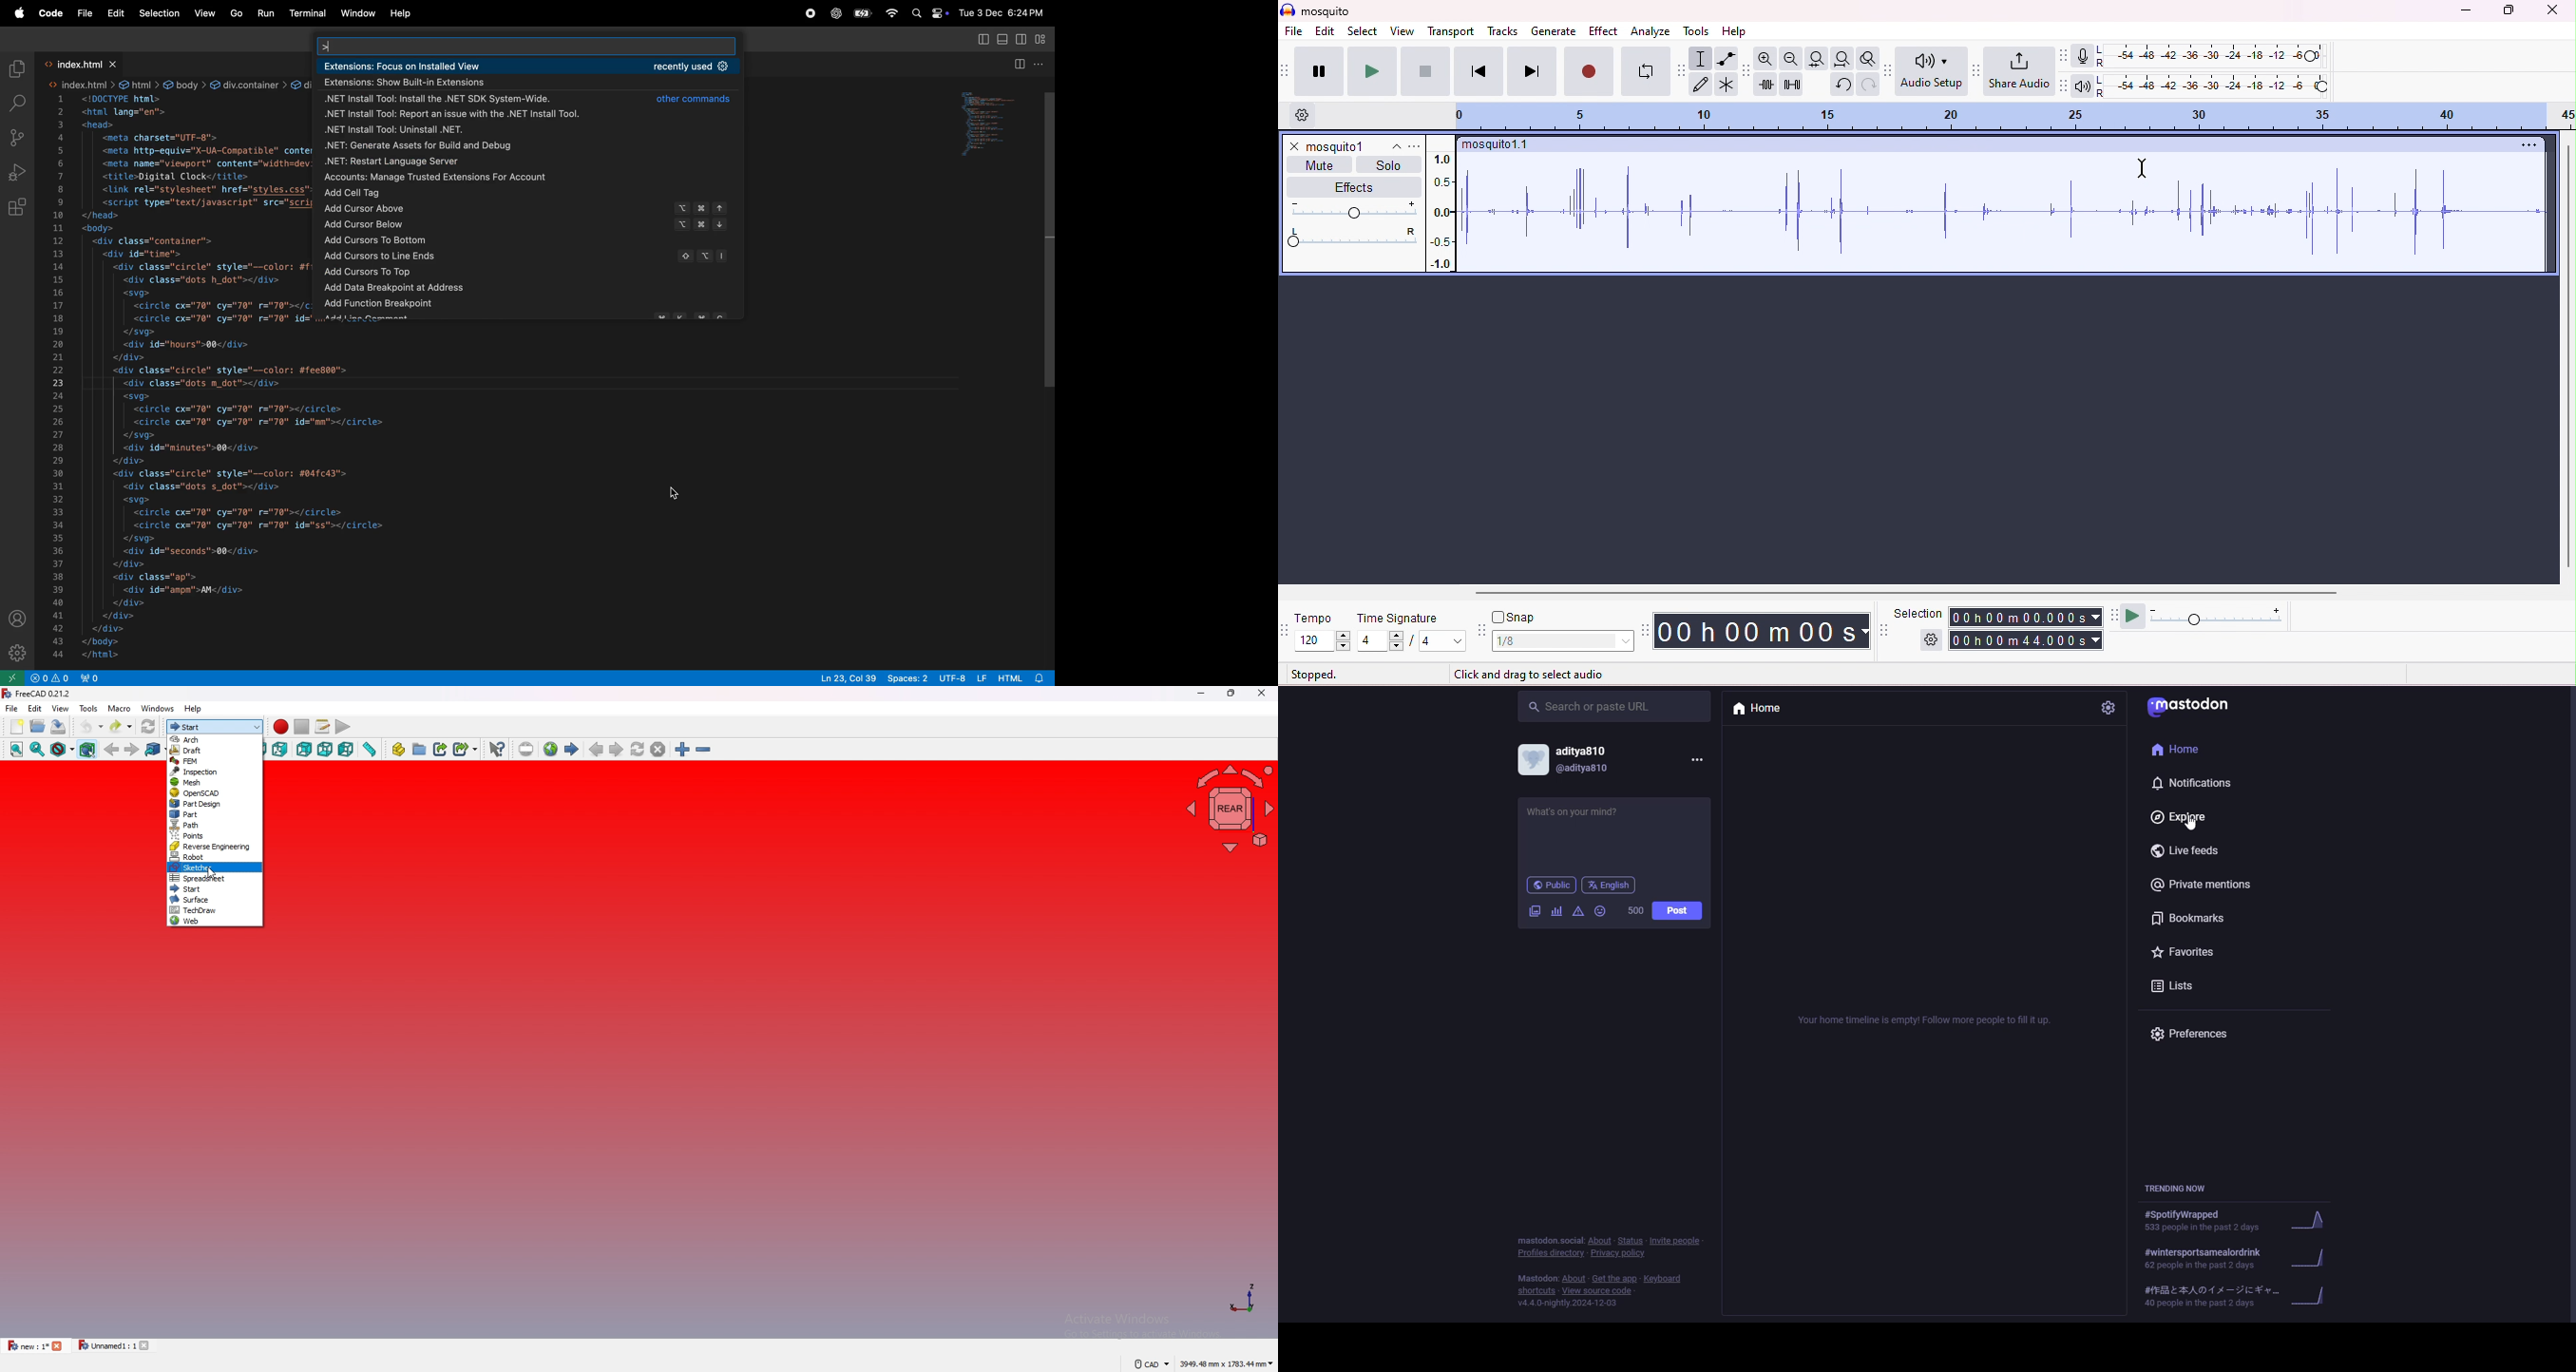  I want to click on track title, so click(1498, 146).